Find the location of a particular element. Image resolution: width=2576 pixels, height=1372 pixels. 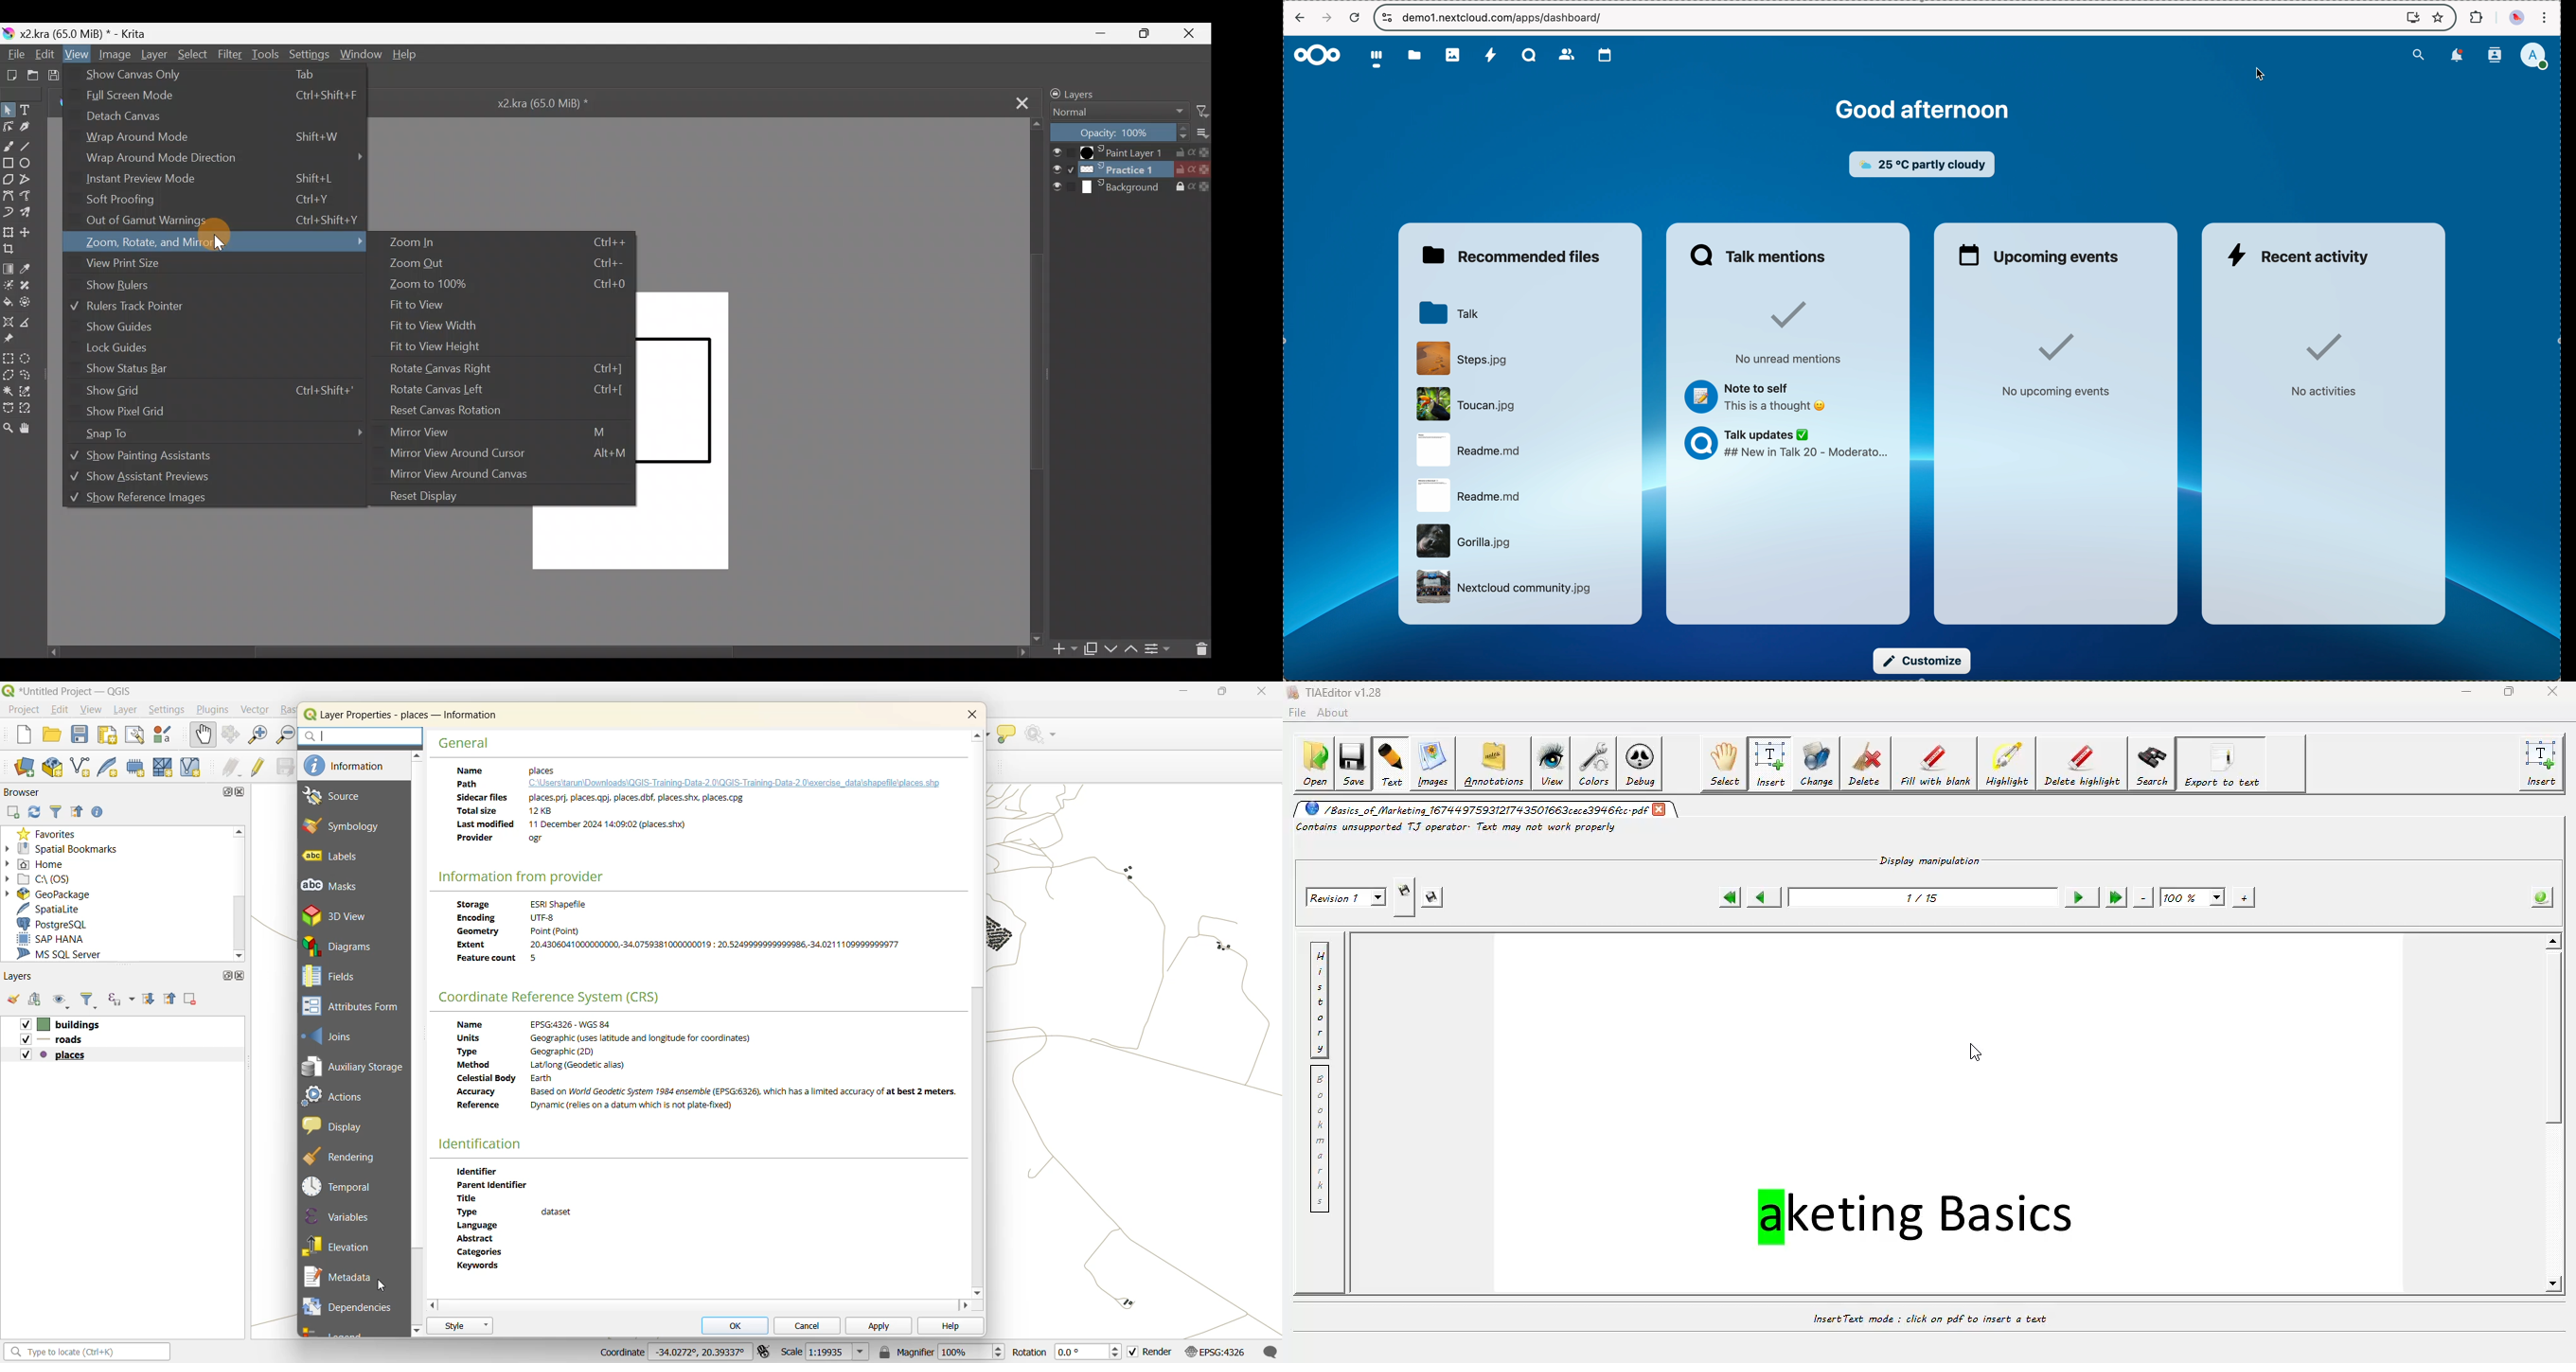

activity is located at coordinates (1492, 56).